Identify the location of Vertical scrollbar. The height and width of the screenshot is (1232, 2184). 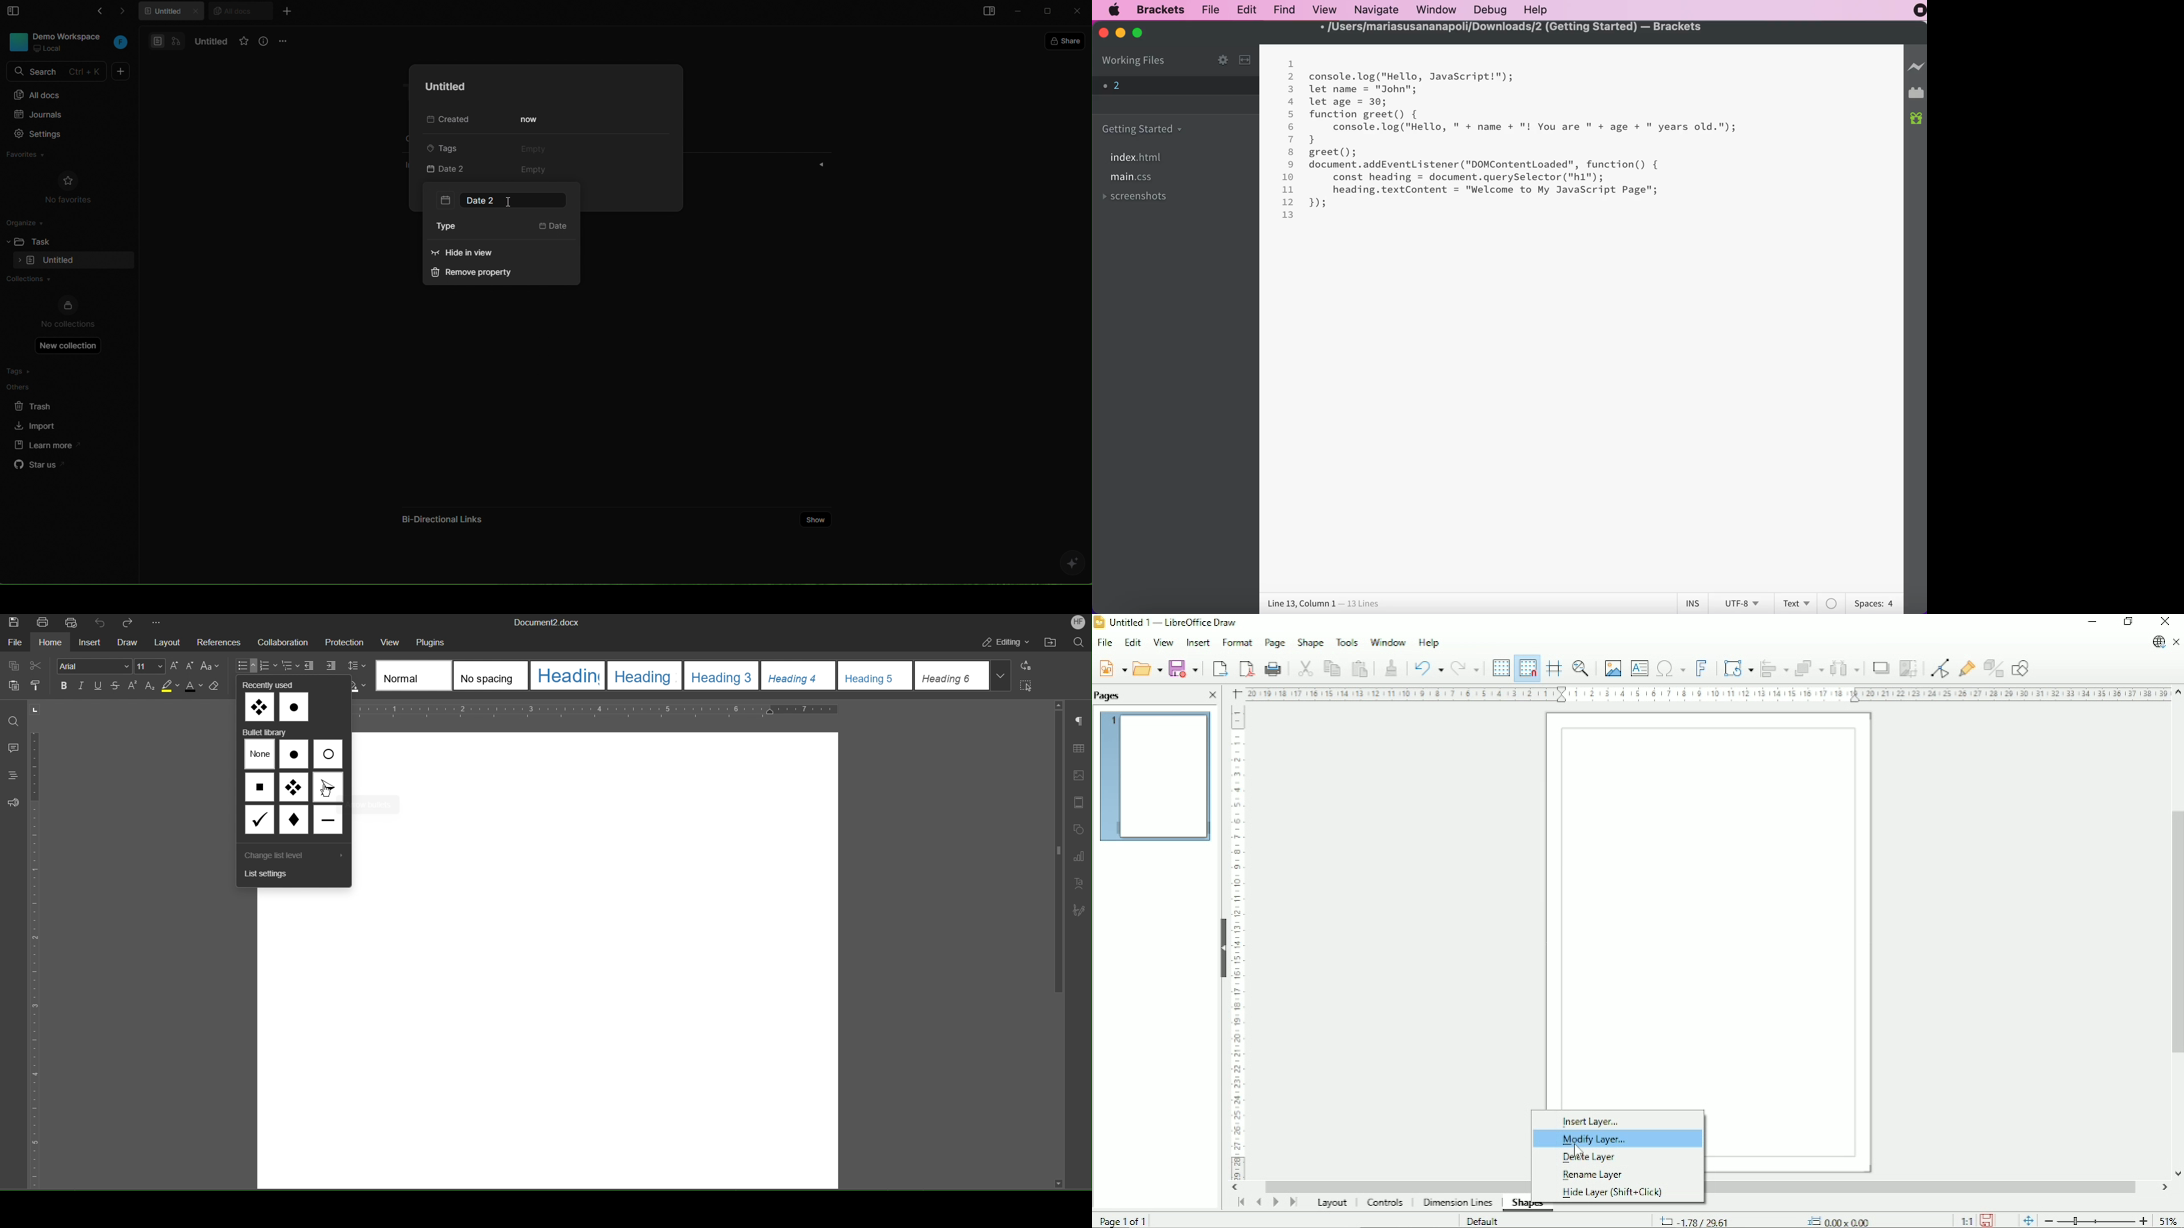
(2177, 932).